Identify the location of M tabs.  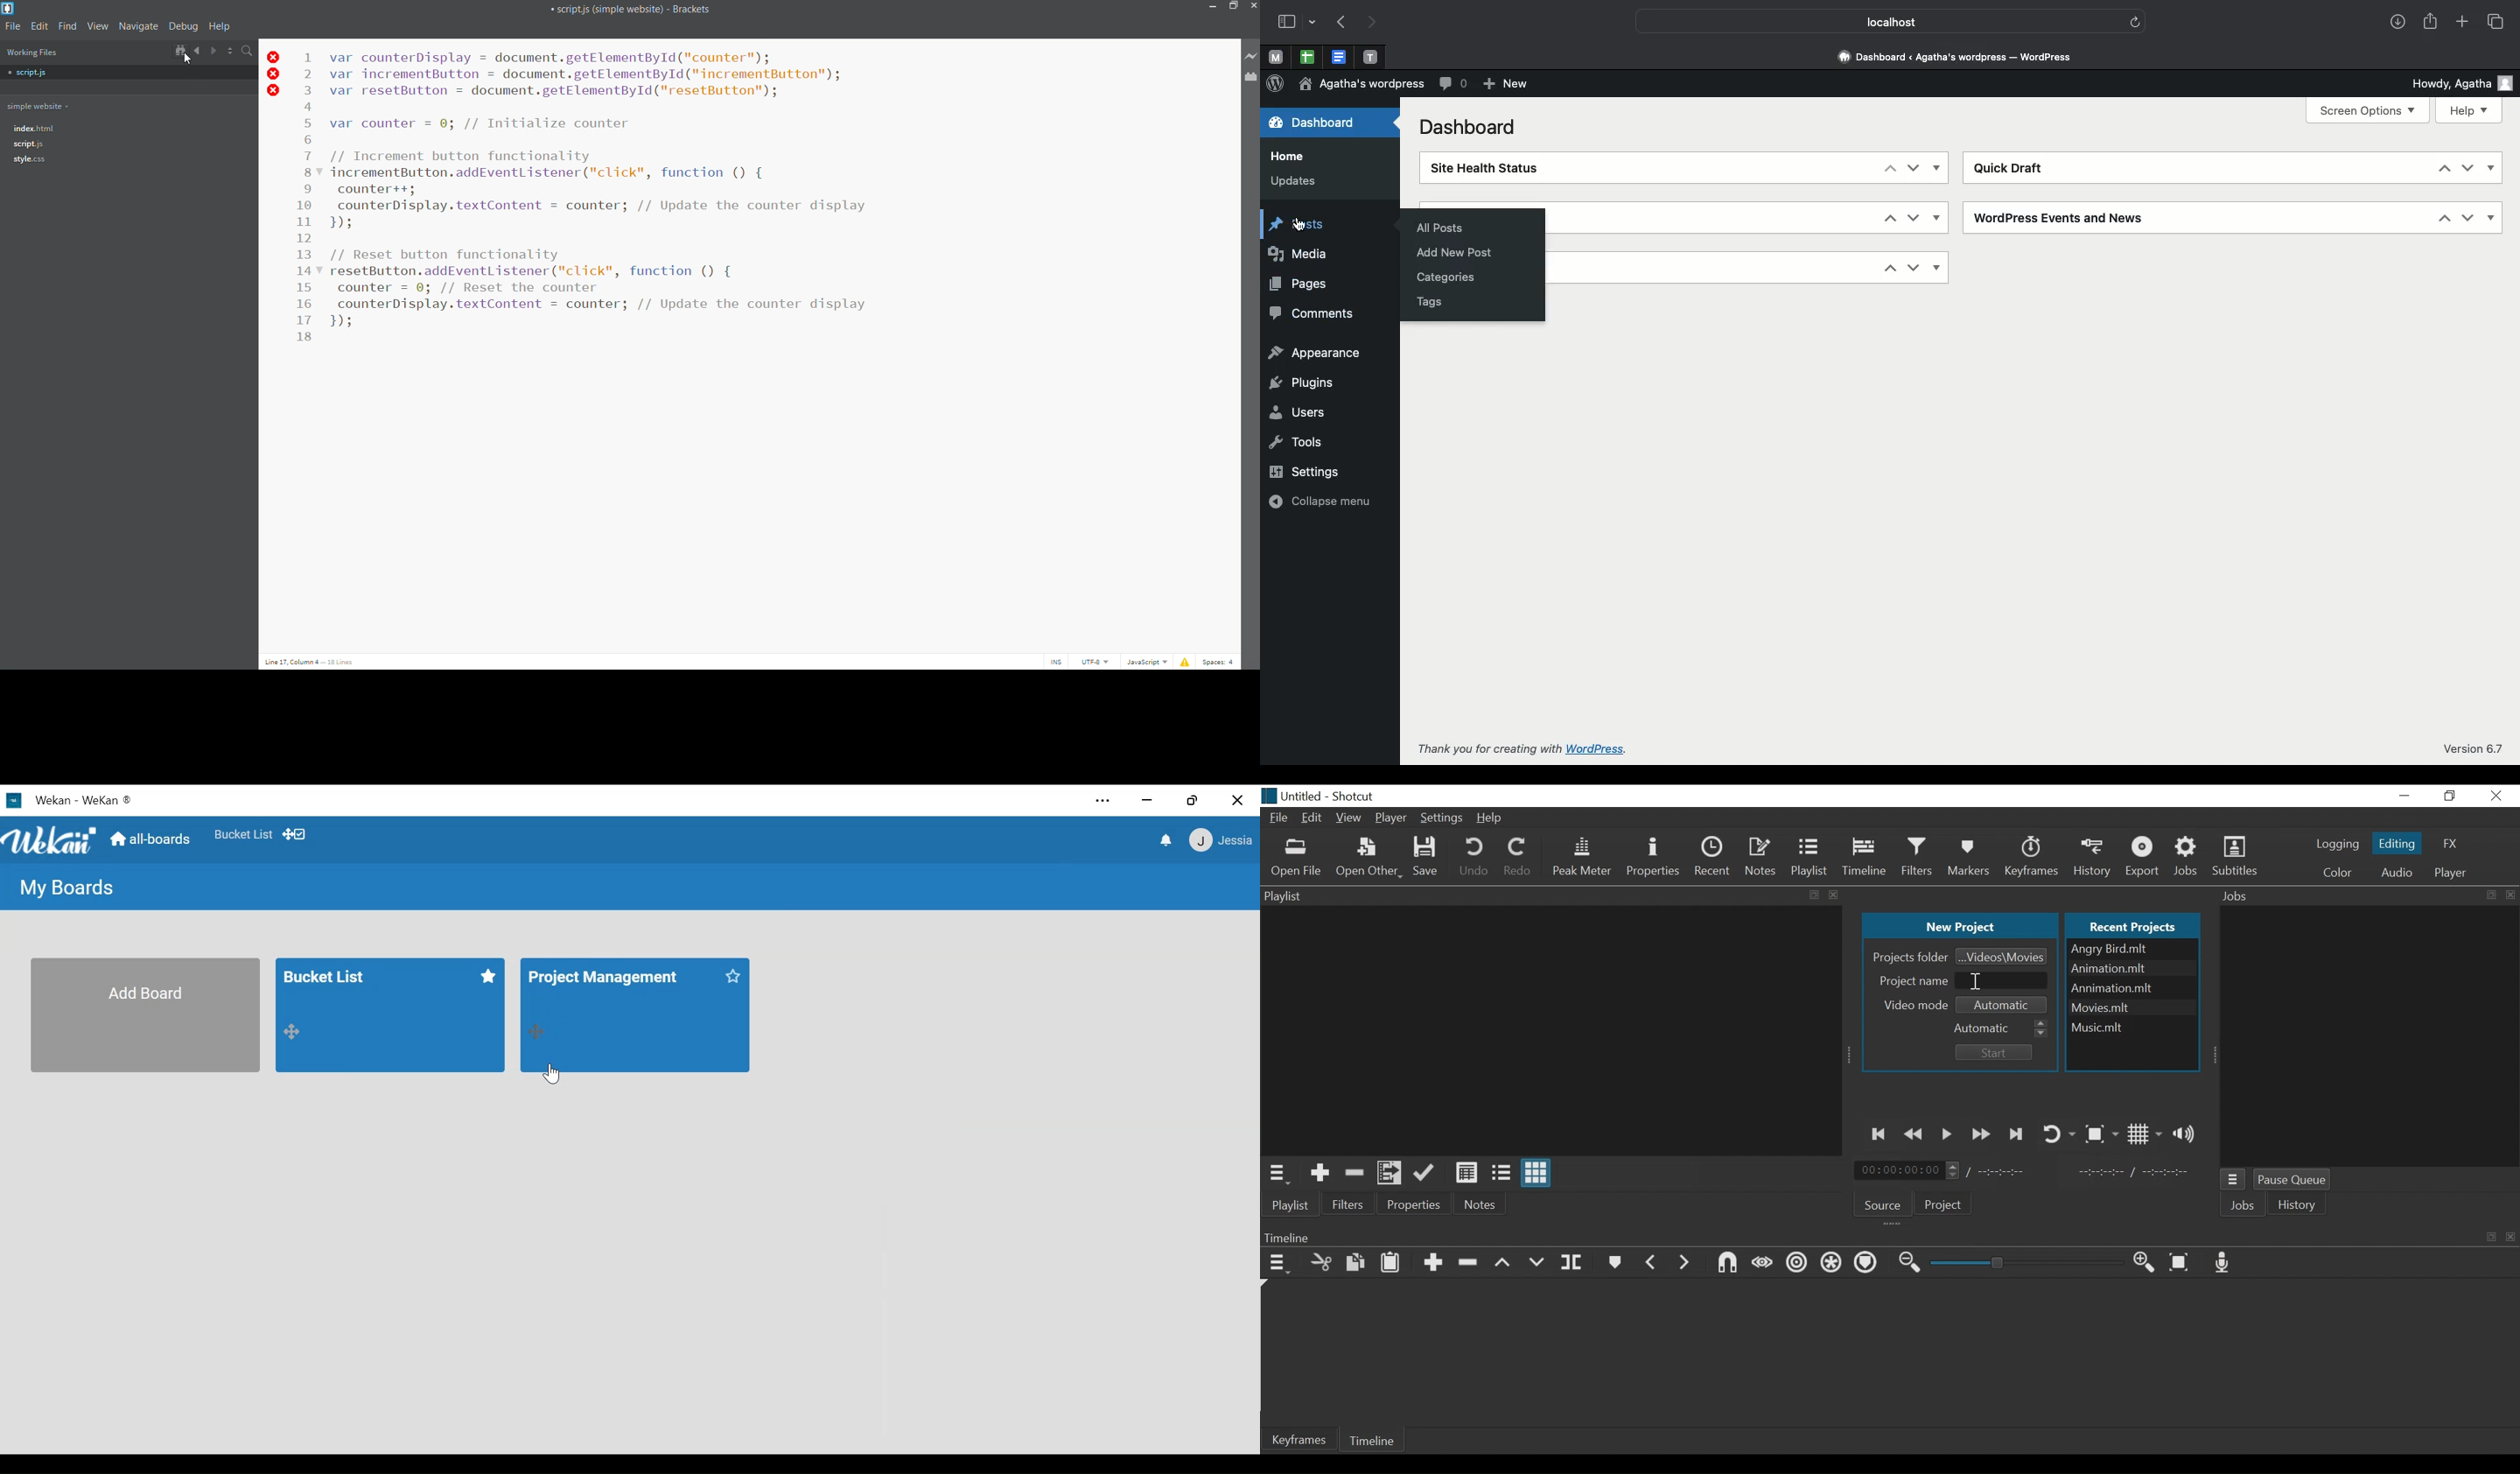
(1273, 56).